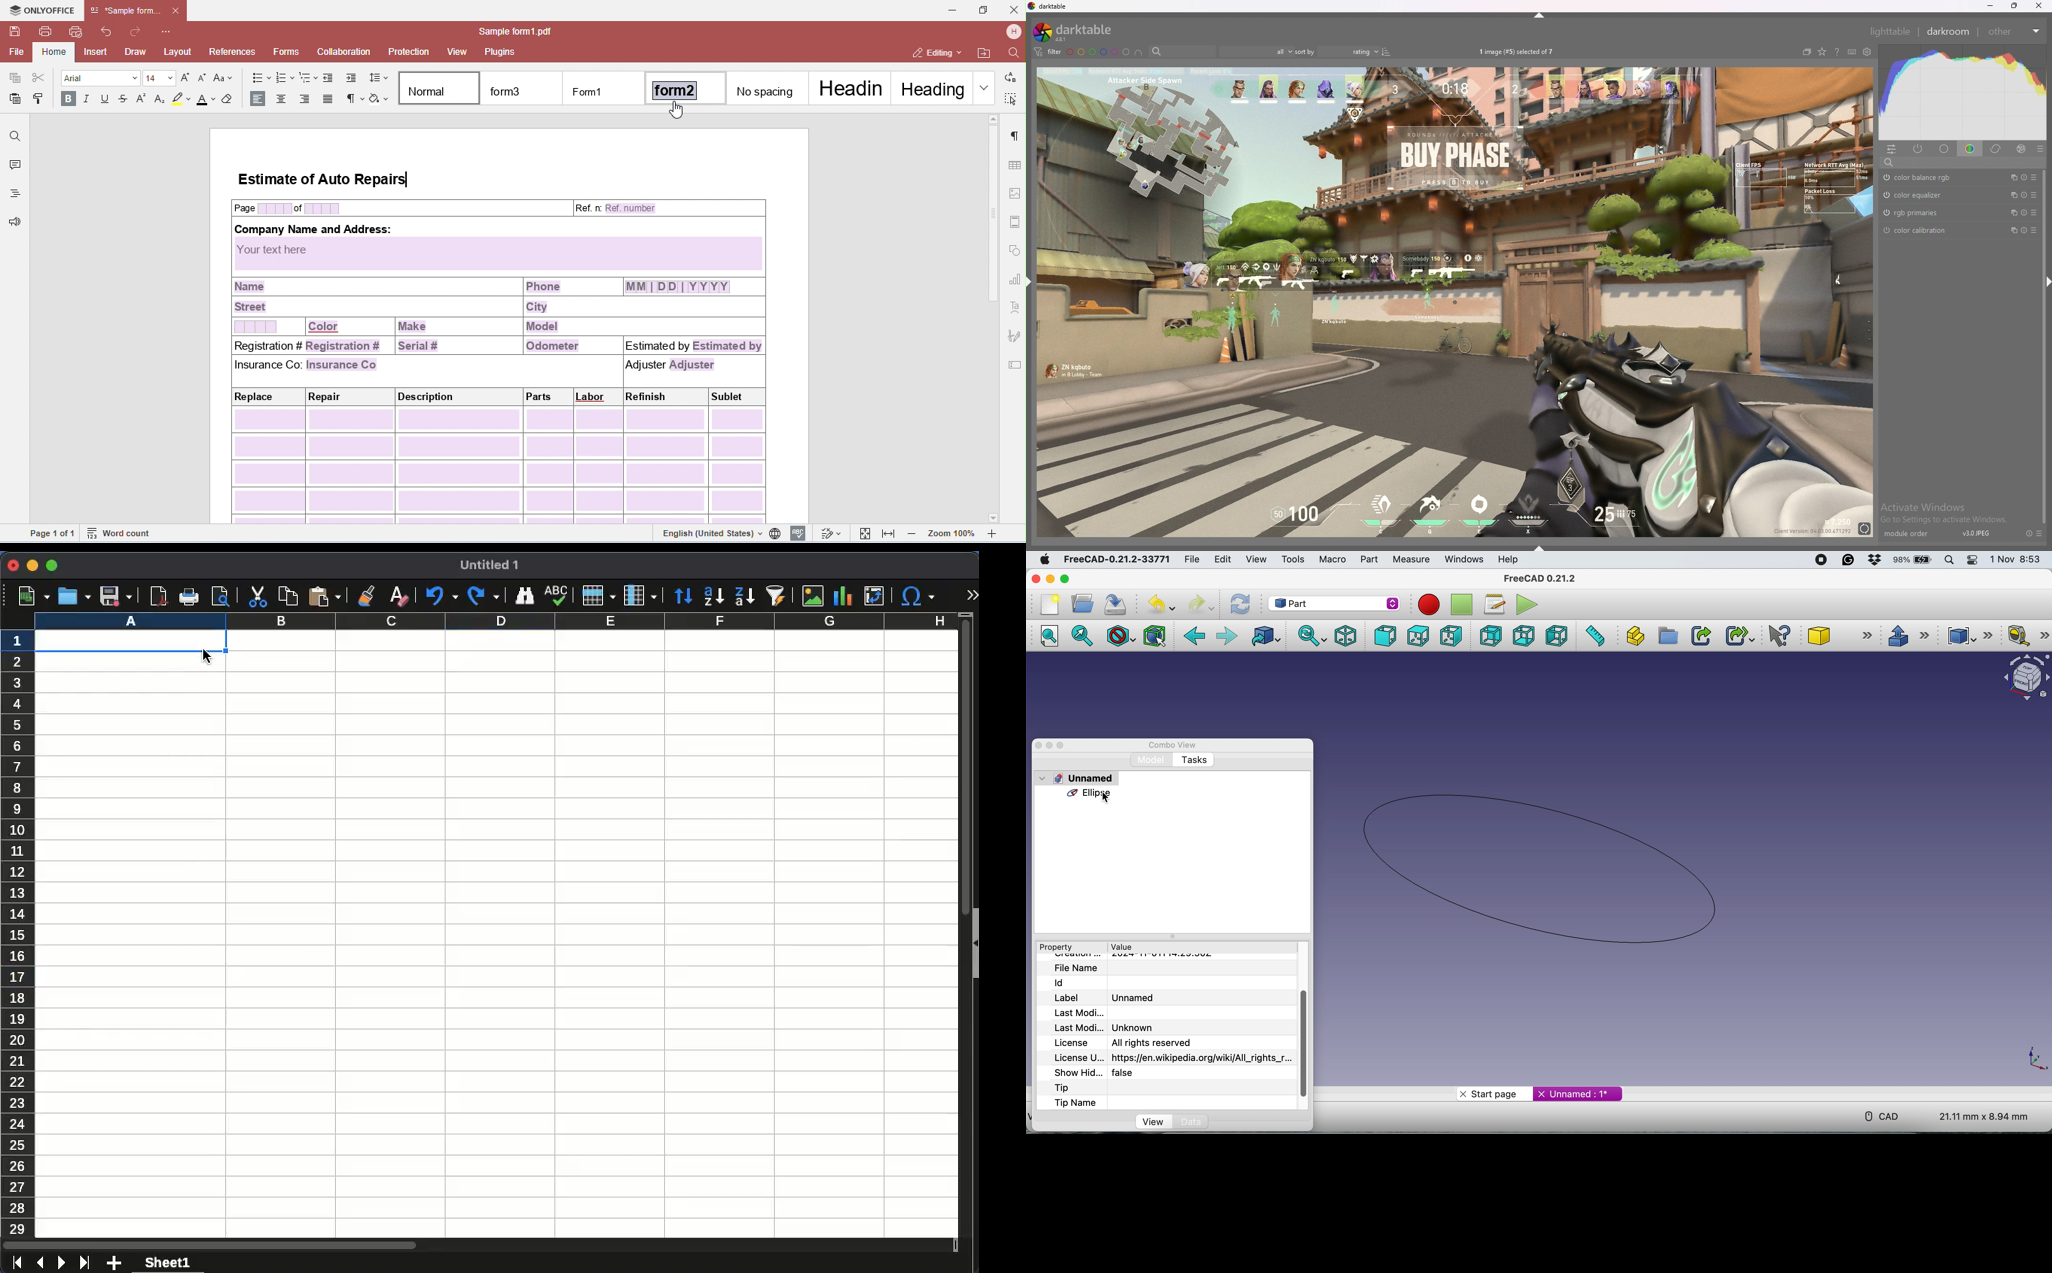 This screenshot has width=2072, height=1288. I want to click on other, so click(2014, 32).